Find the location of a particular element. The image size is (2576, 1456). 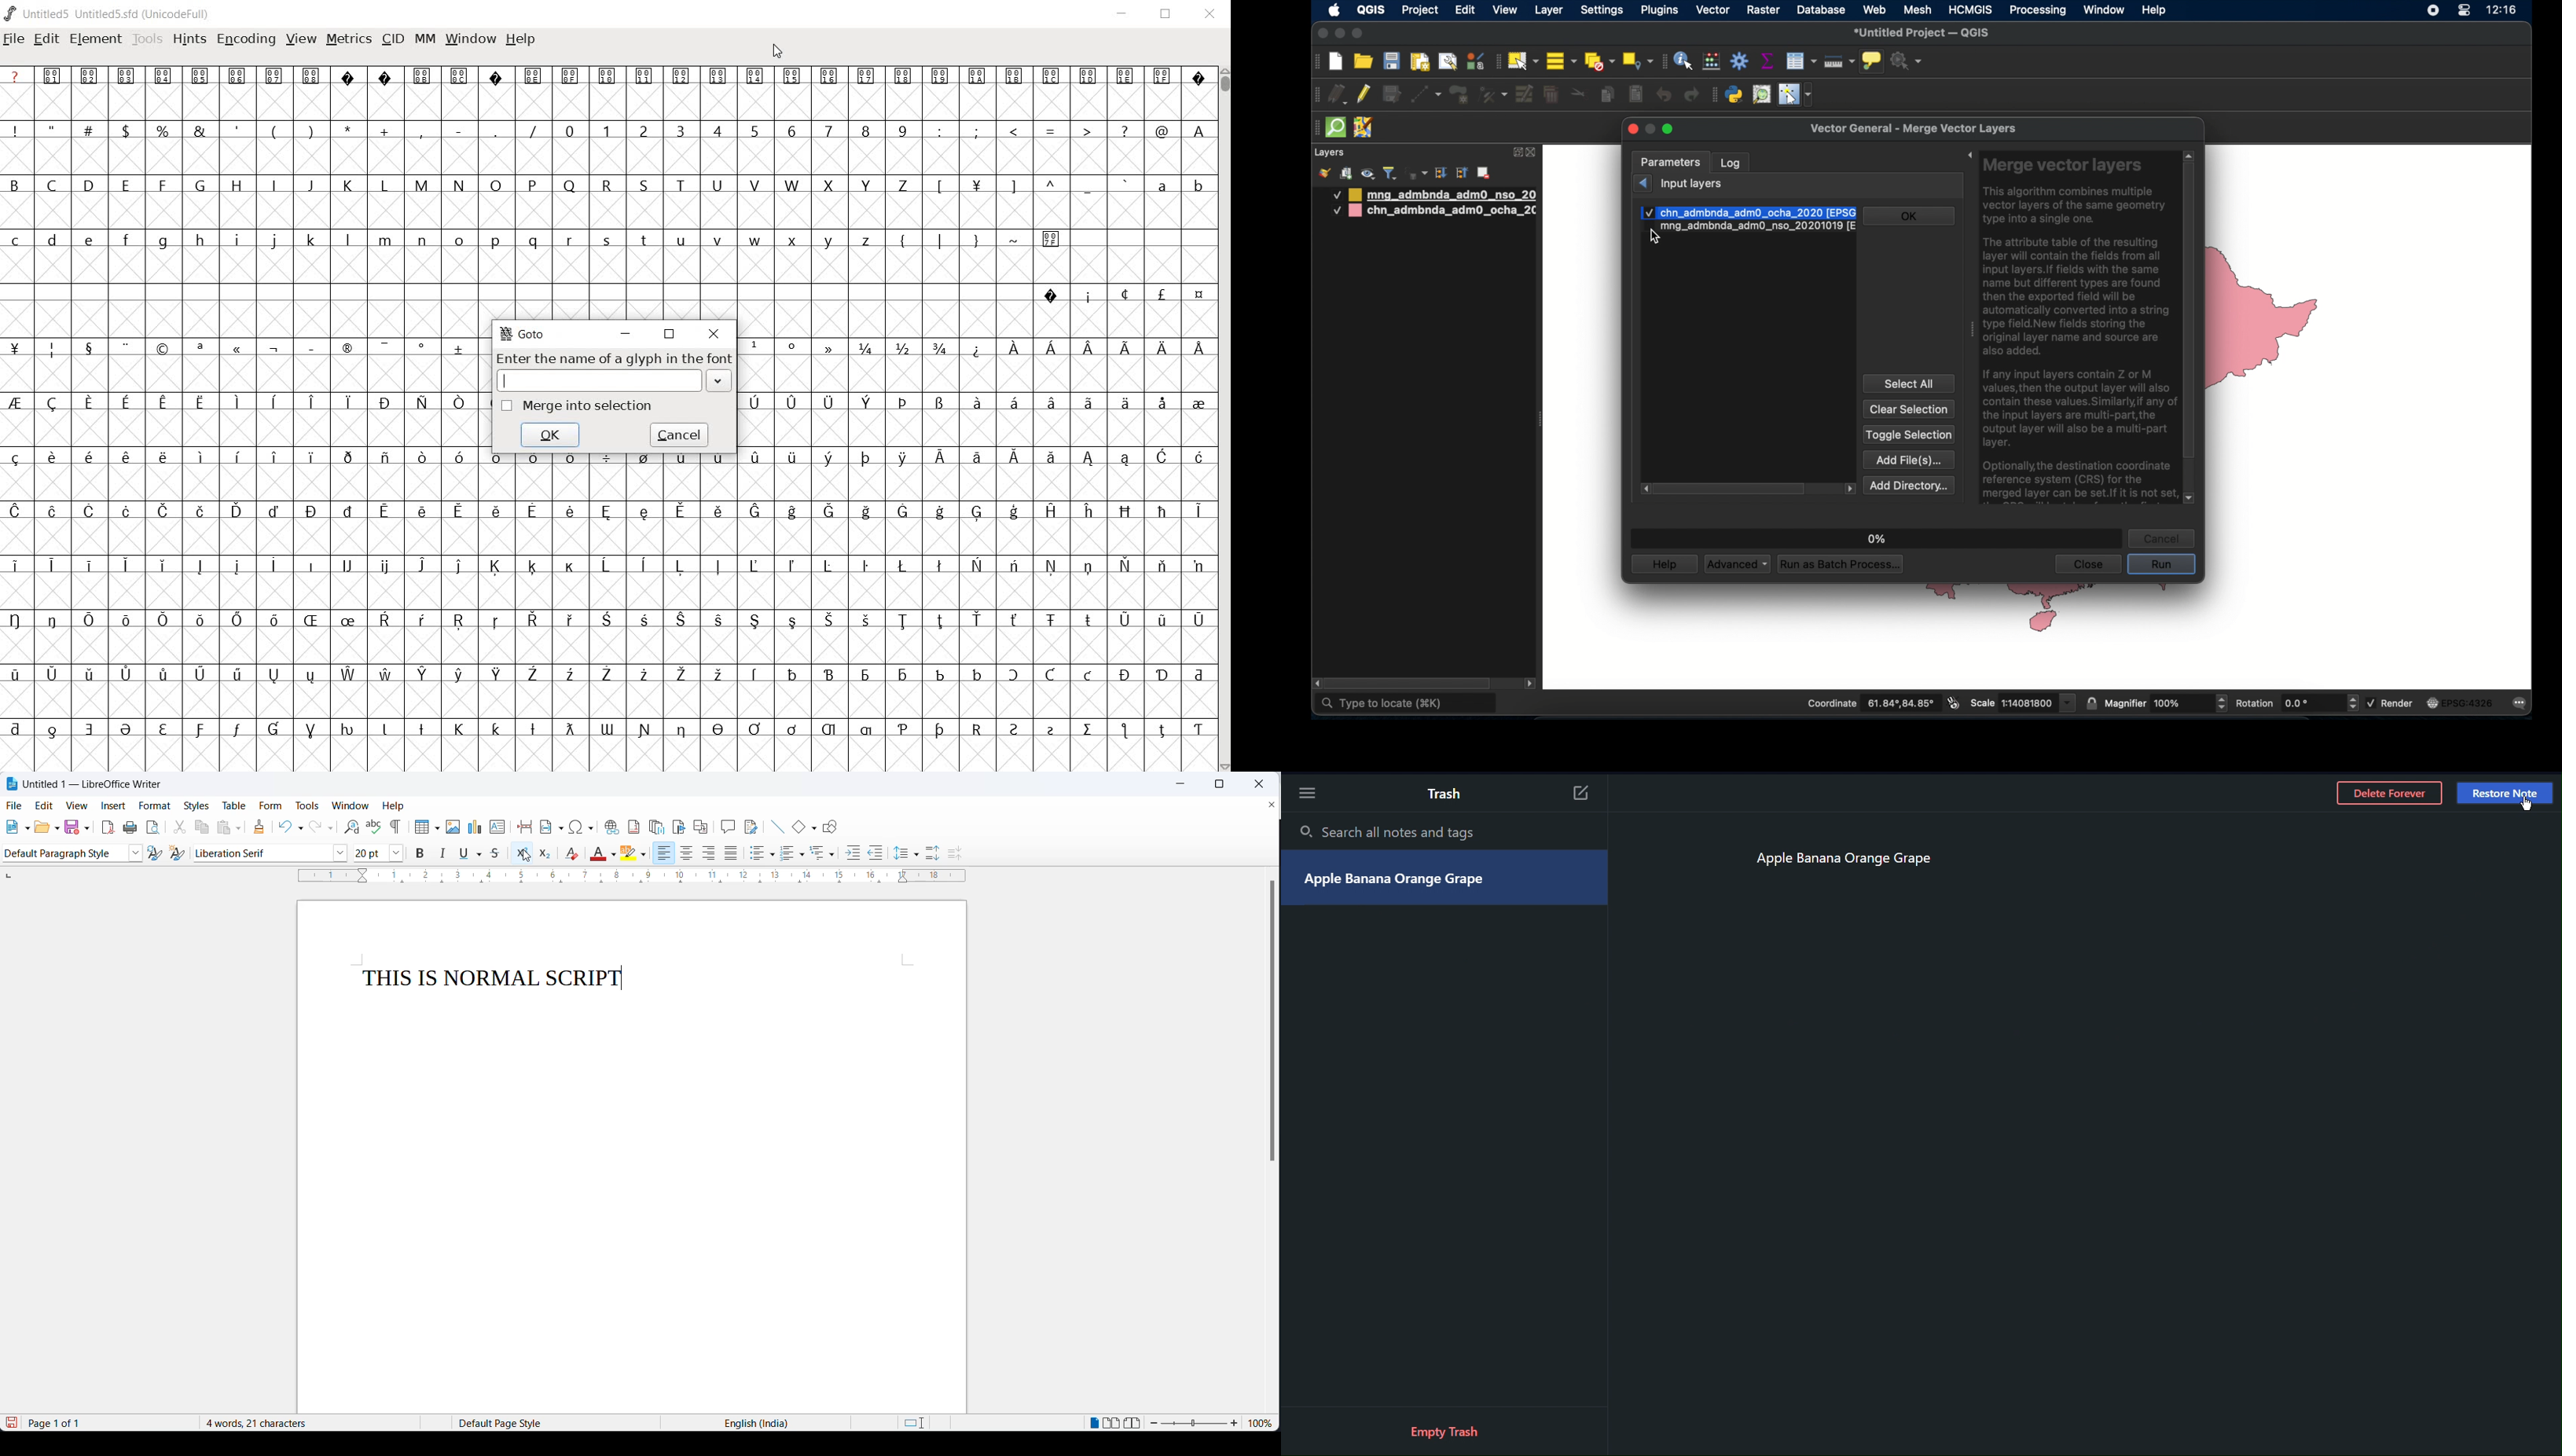

@ is located at coordinates (1161, 130).